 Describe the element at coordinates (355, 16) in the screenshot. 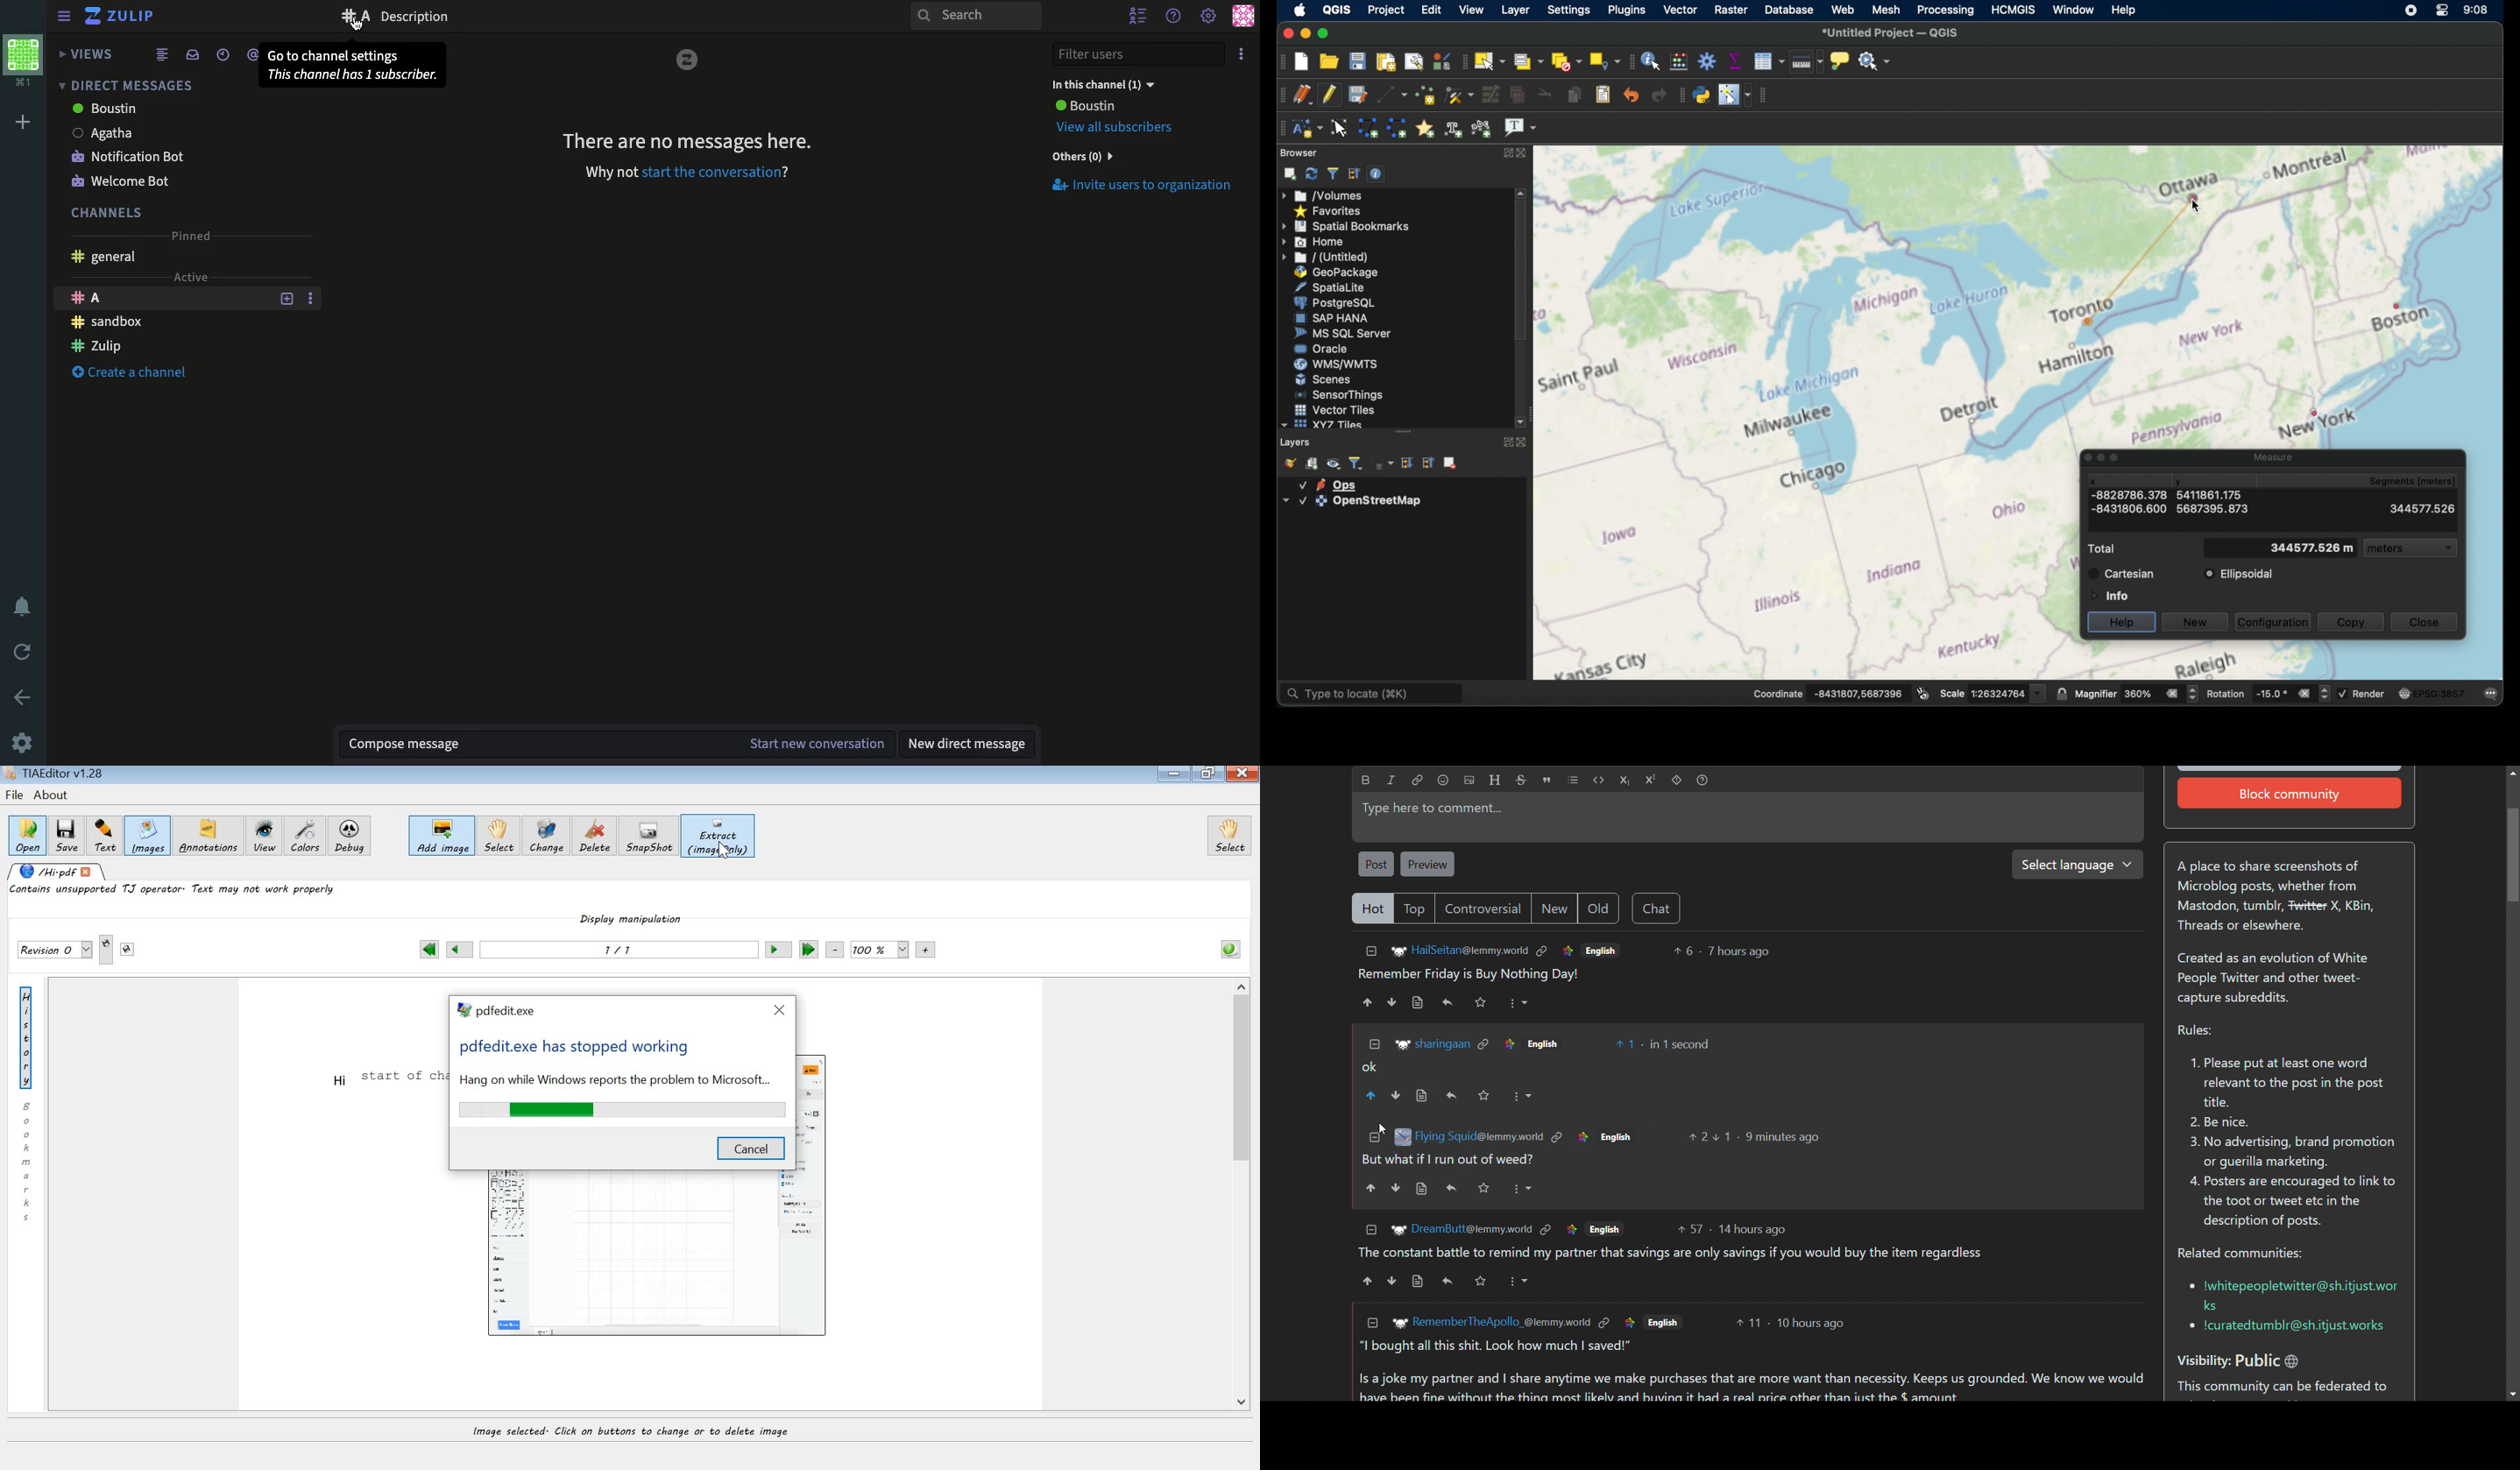

I see `#A` at that location.